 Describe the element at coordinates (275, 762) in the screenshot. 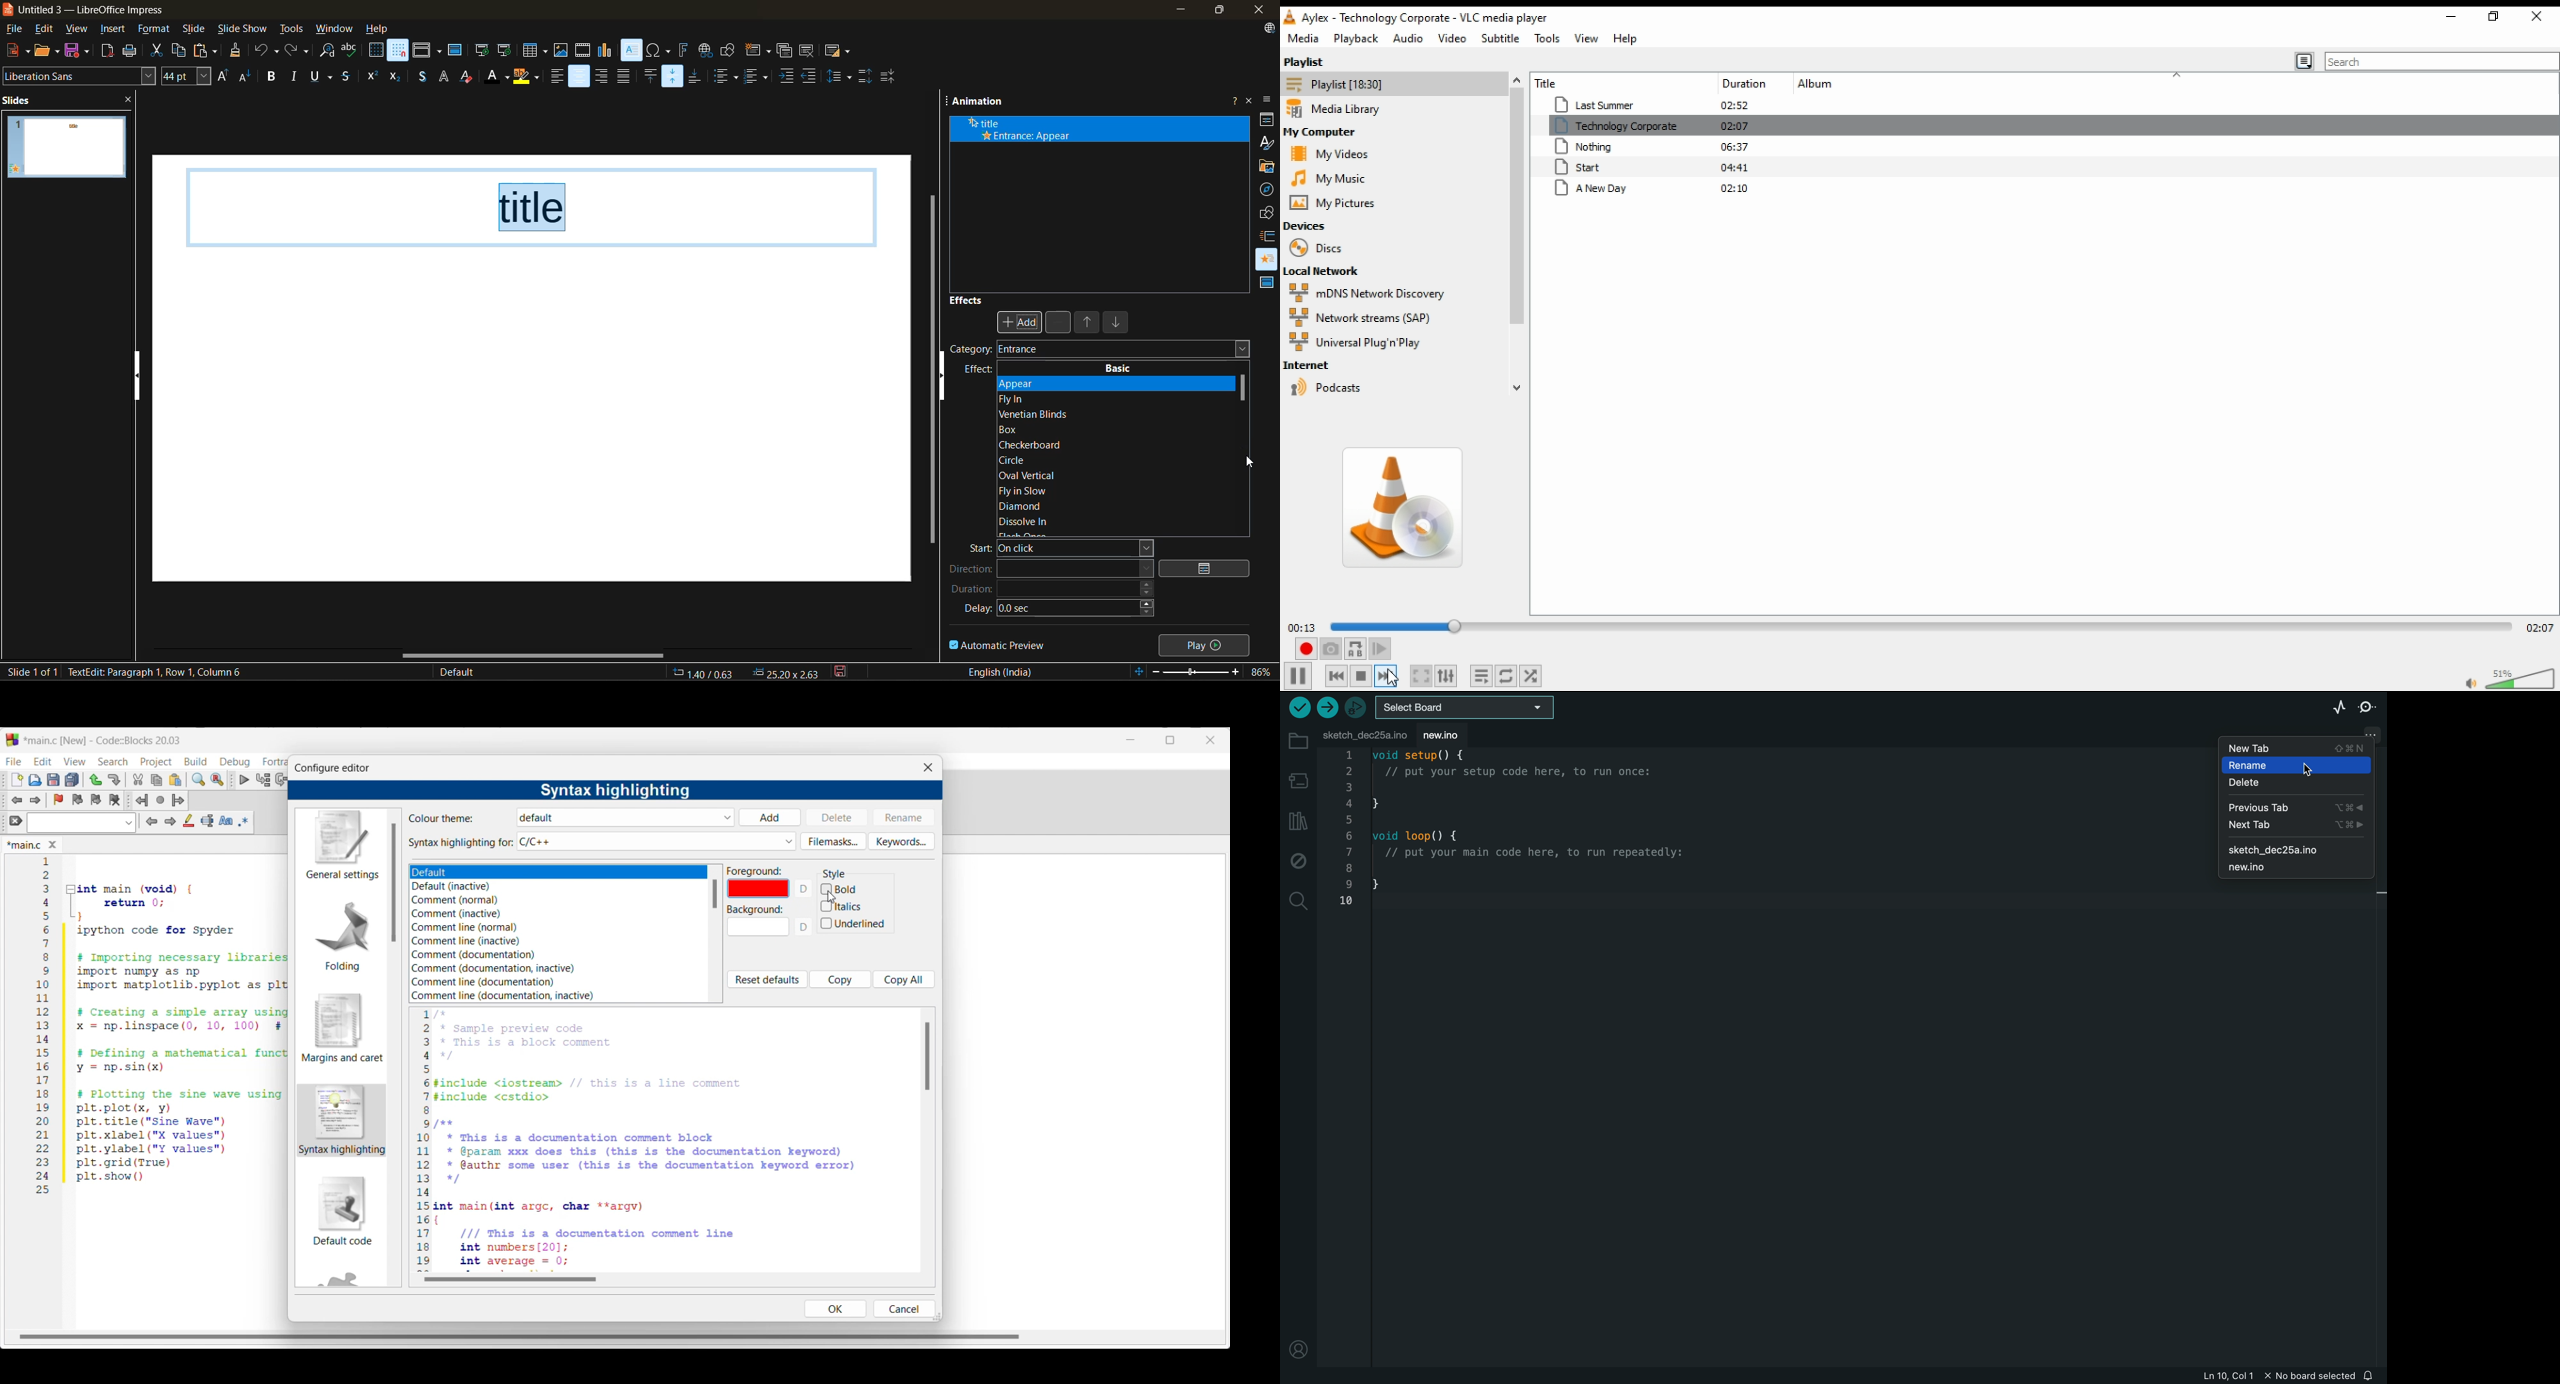

I see `Fortran menu ` at that location.